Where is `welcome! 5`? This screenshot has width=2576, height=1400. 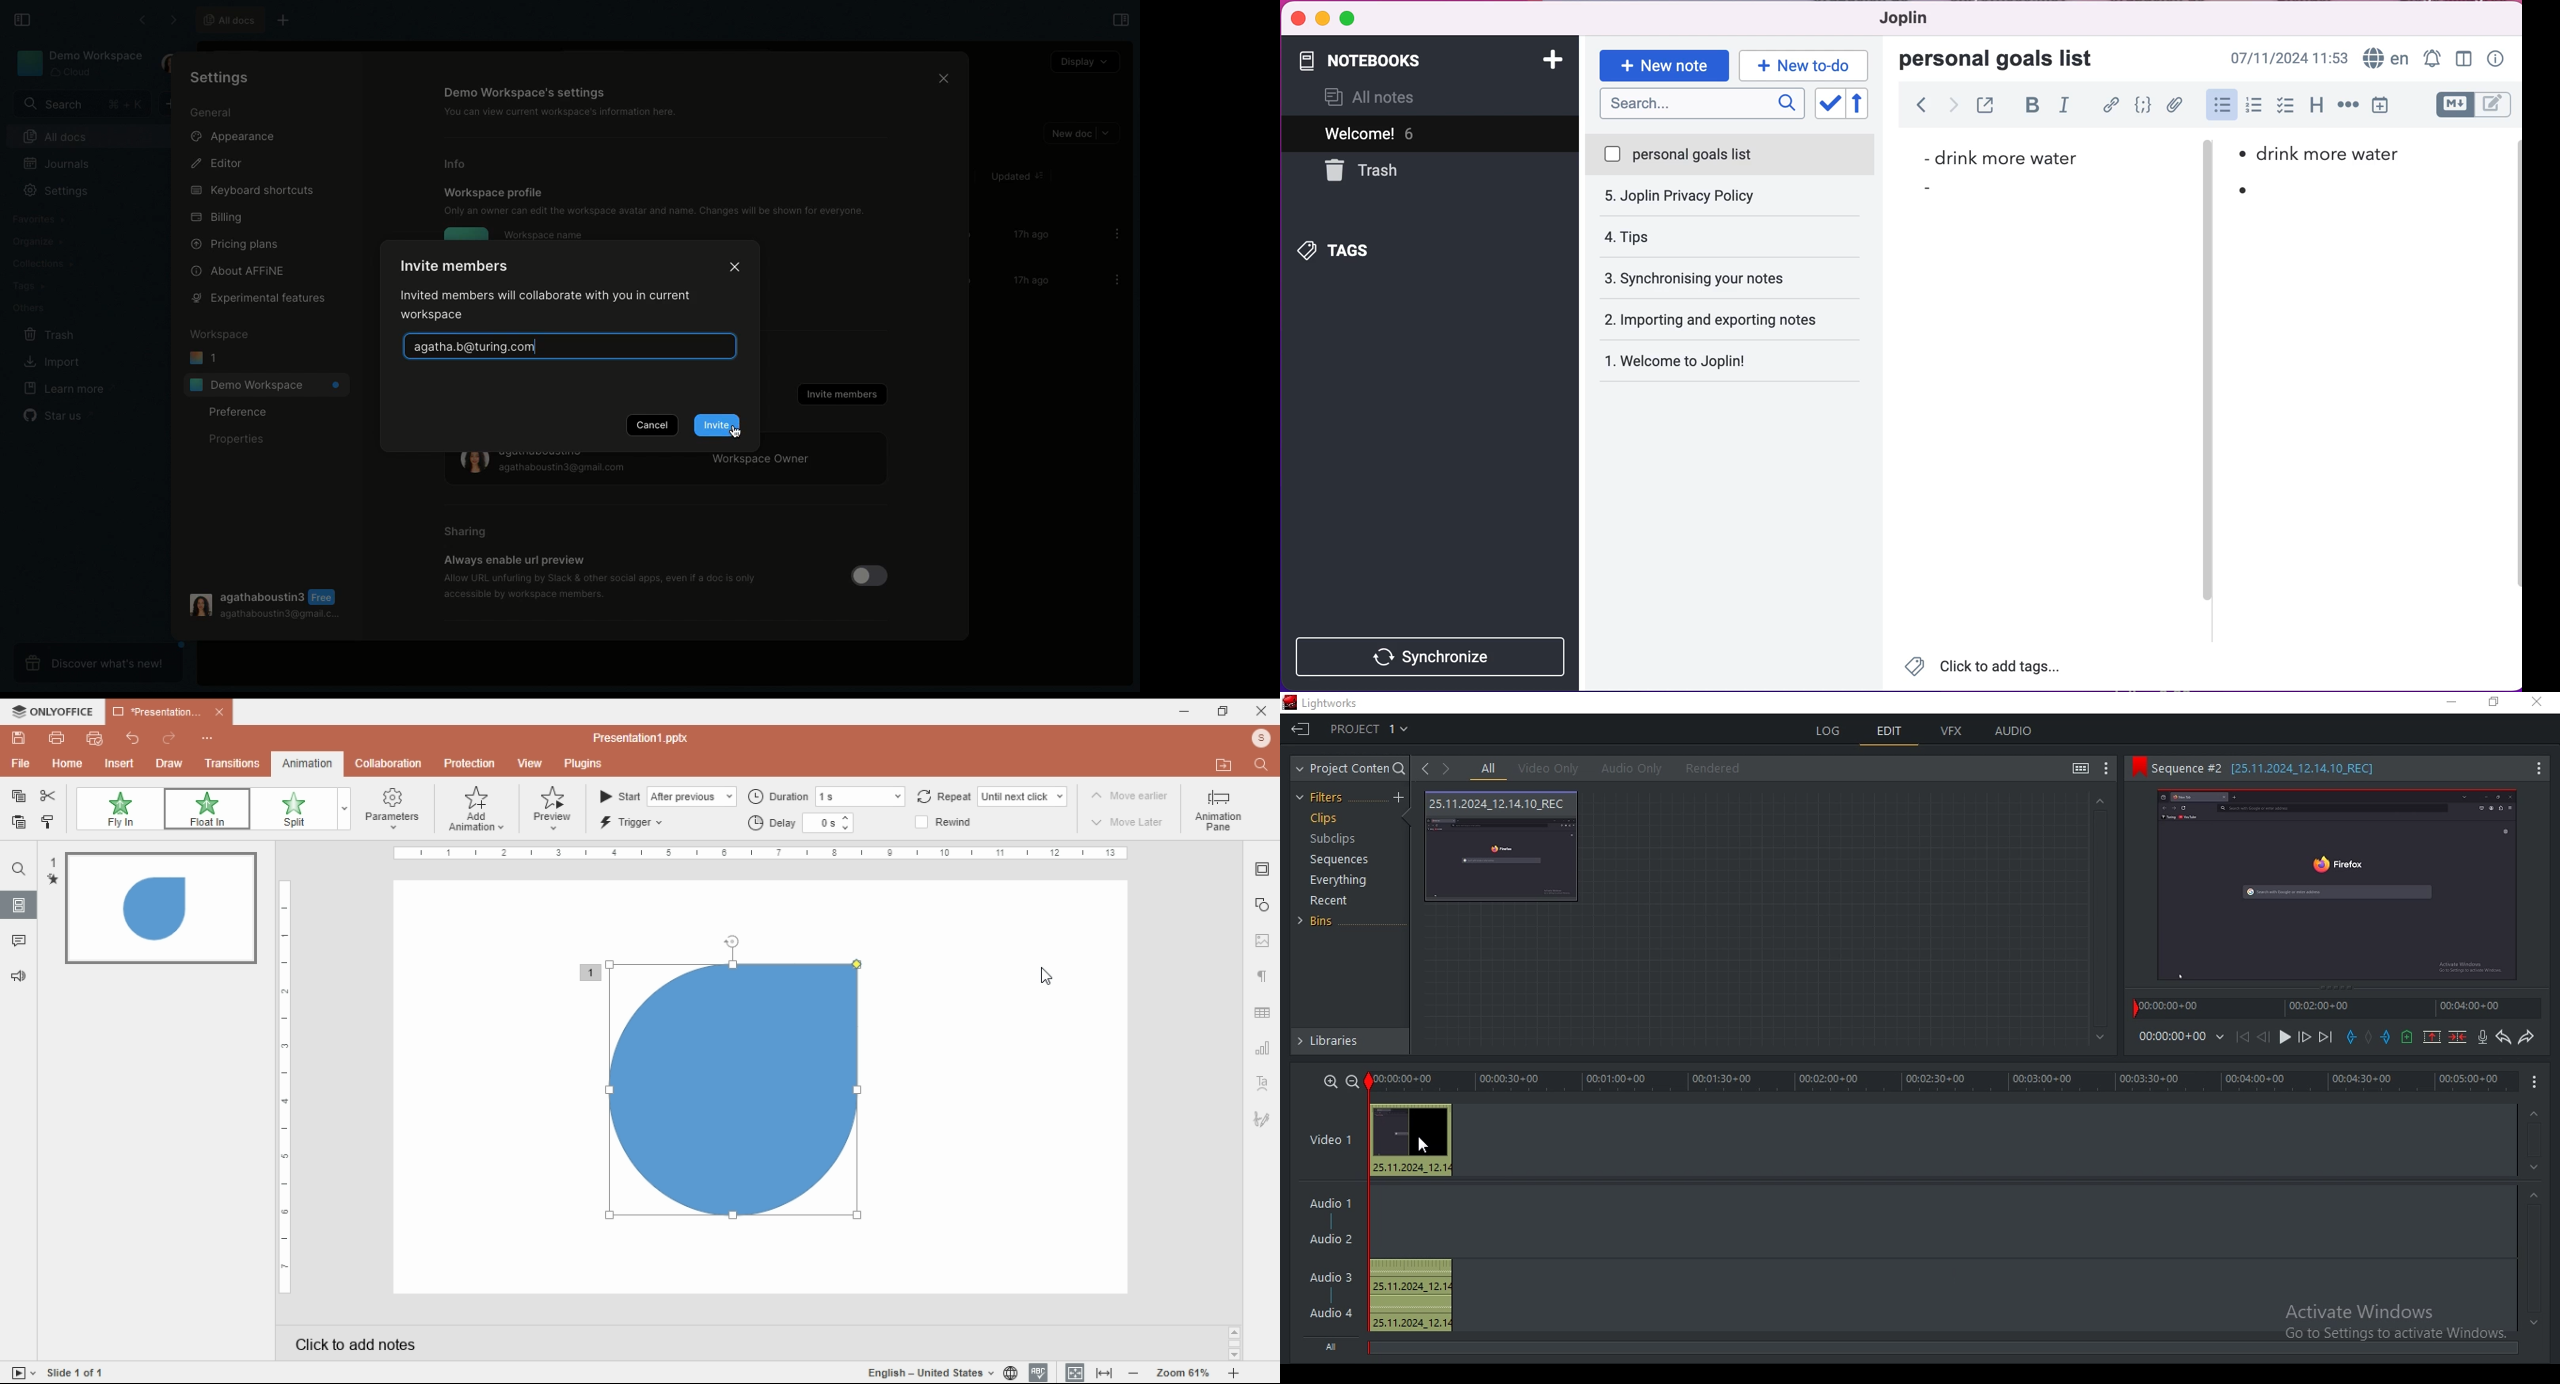
welcome! 5 is located at coordinates (1415, 133).